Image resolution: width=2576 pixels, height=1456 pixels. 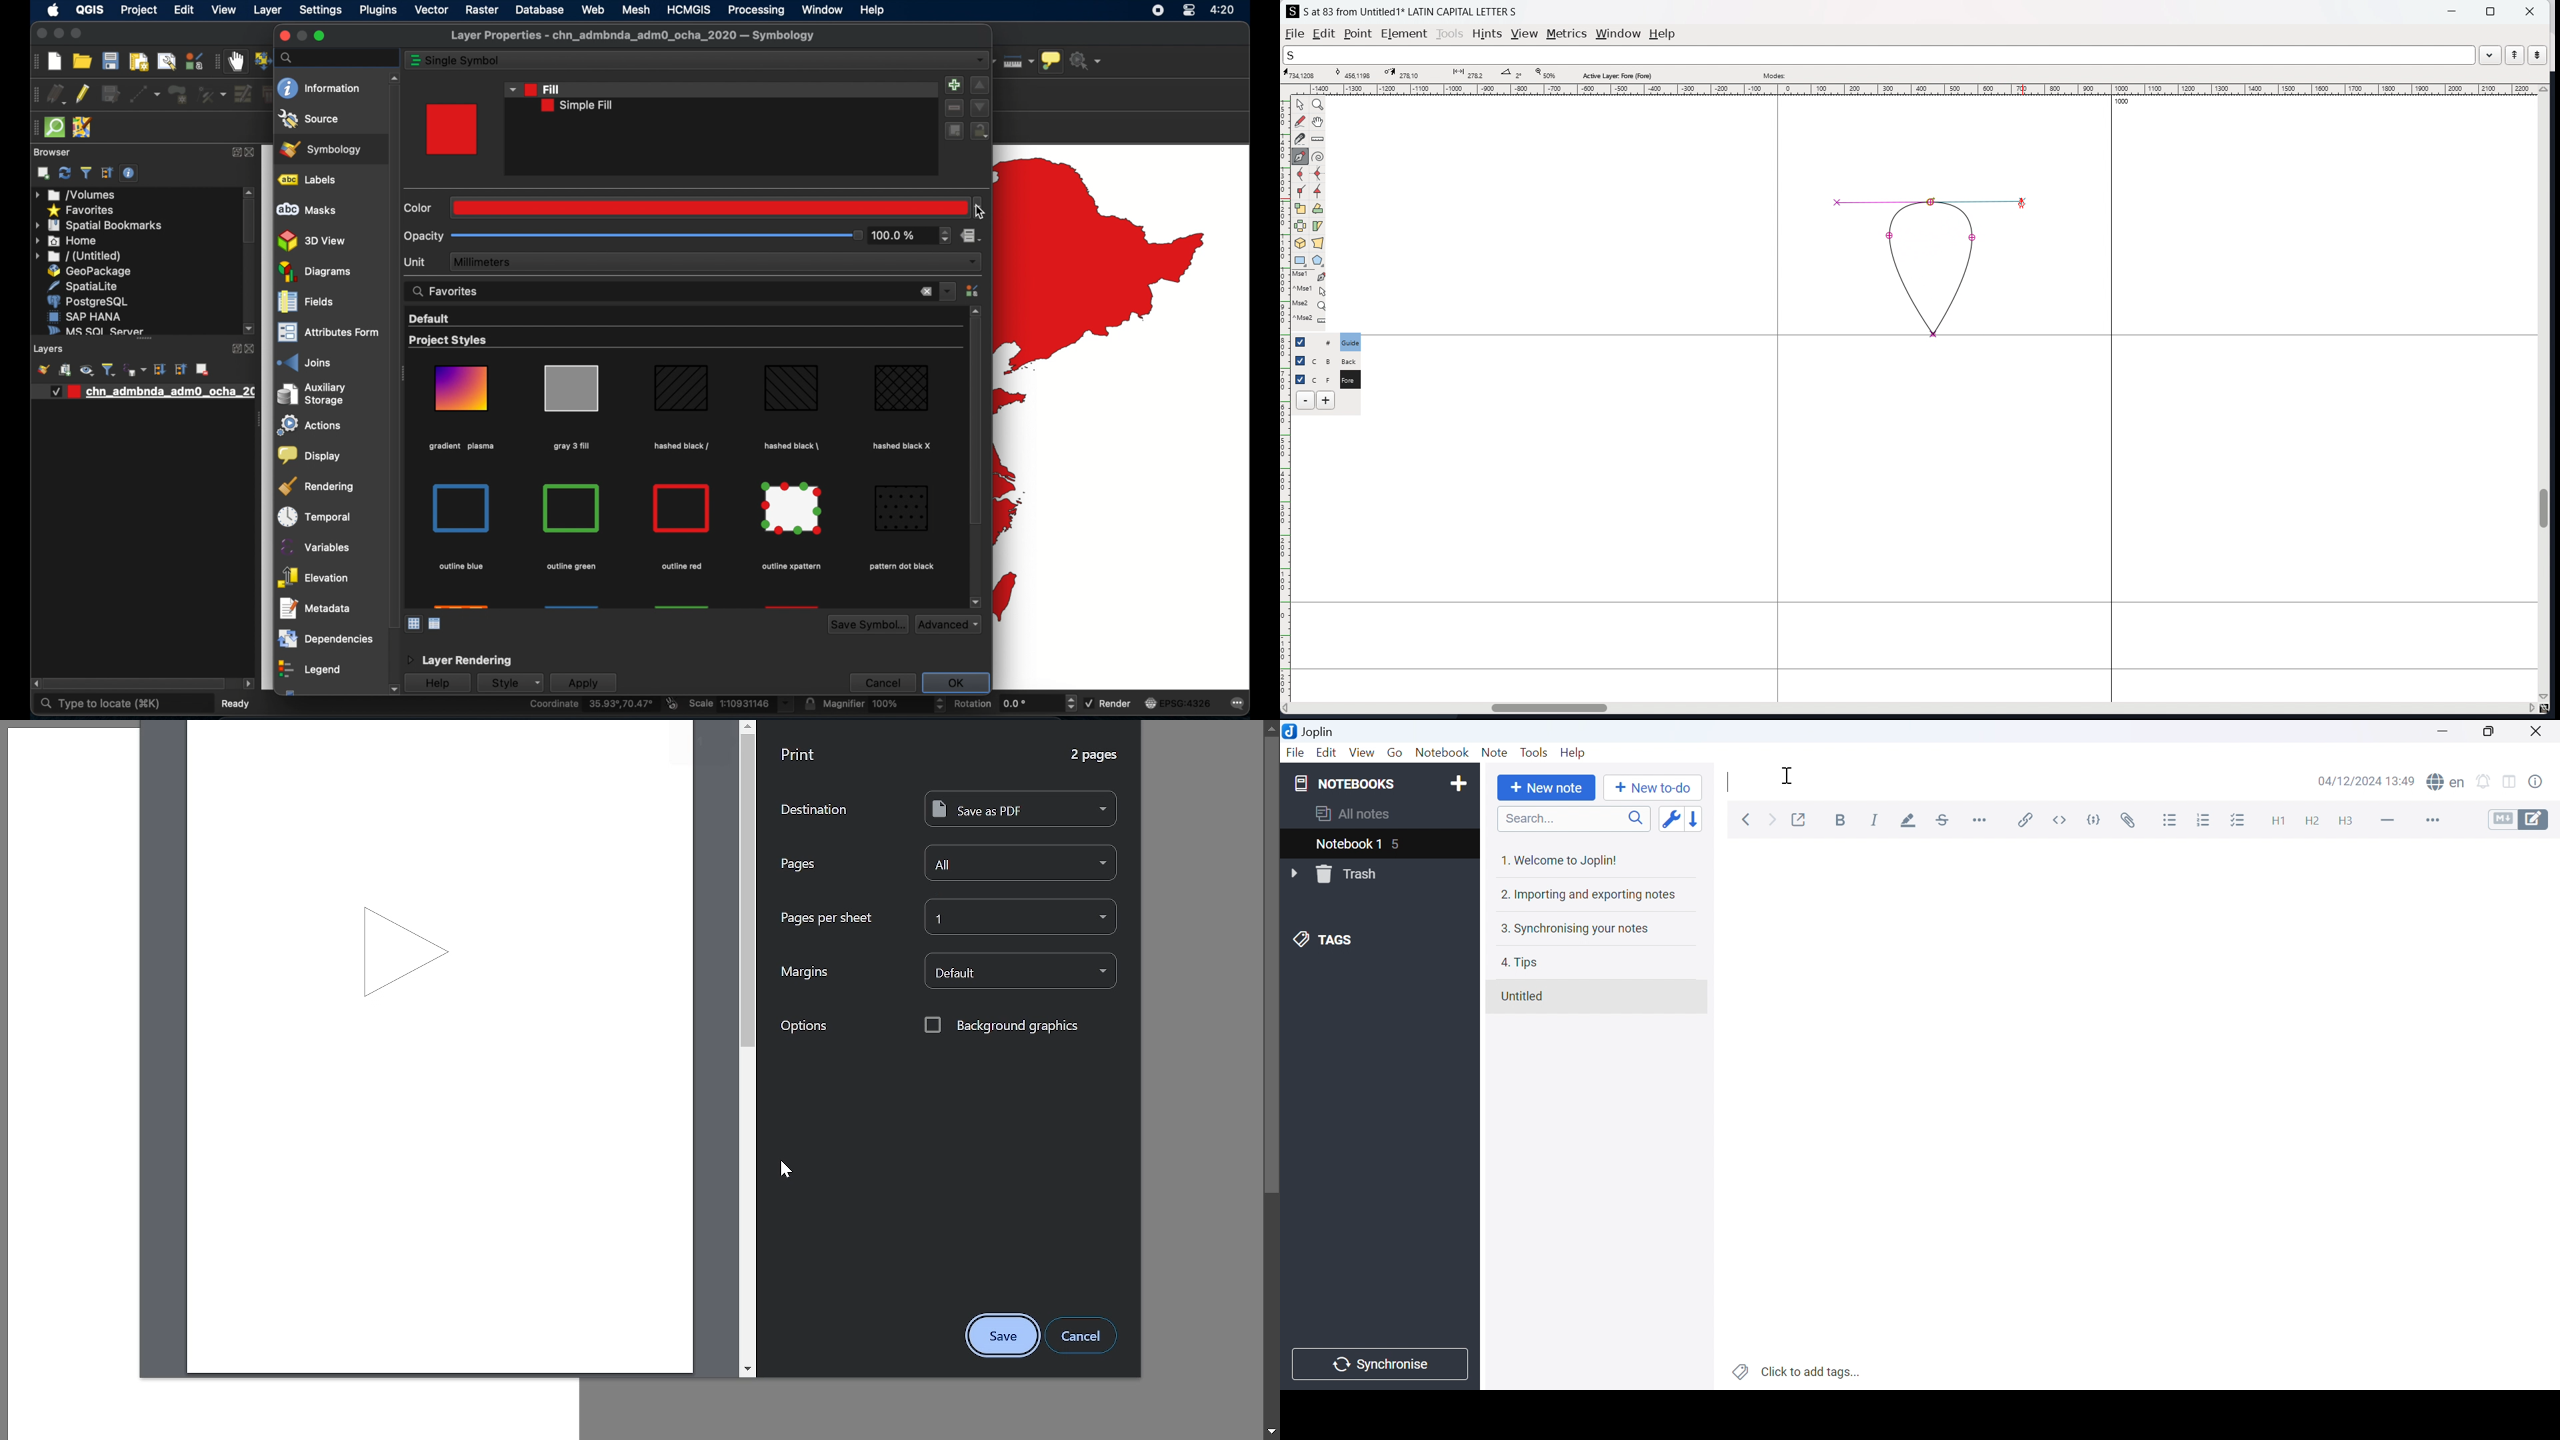 I want to click on logo, so click(x=1293, y=11).